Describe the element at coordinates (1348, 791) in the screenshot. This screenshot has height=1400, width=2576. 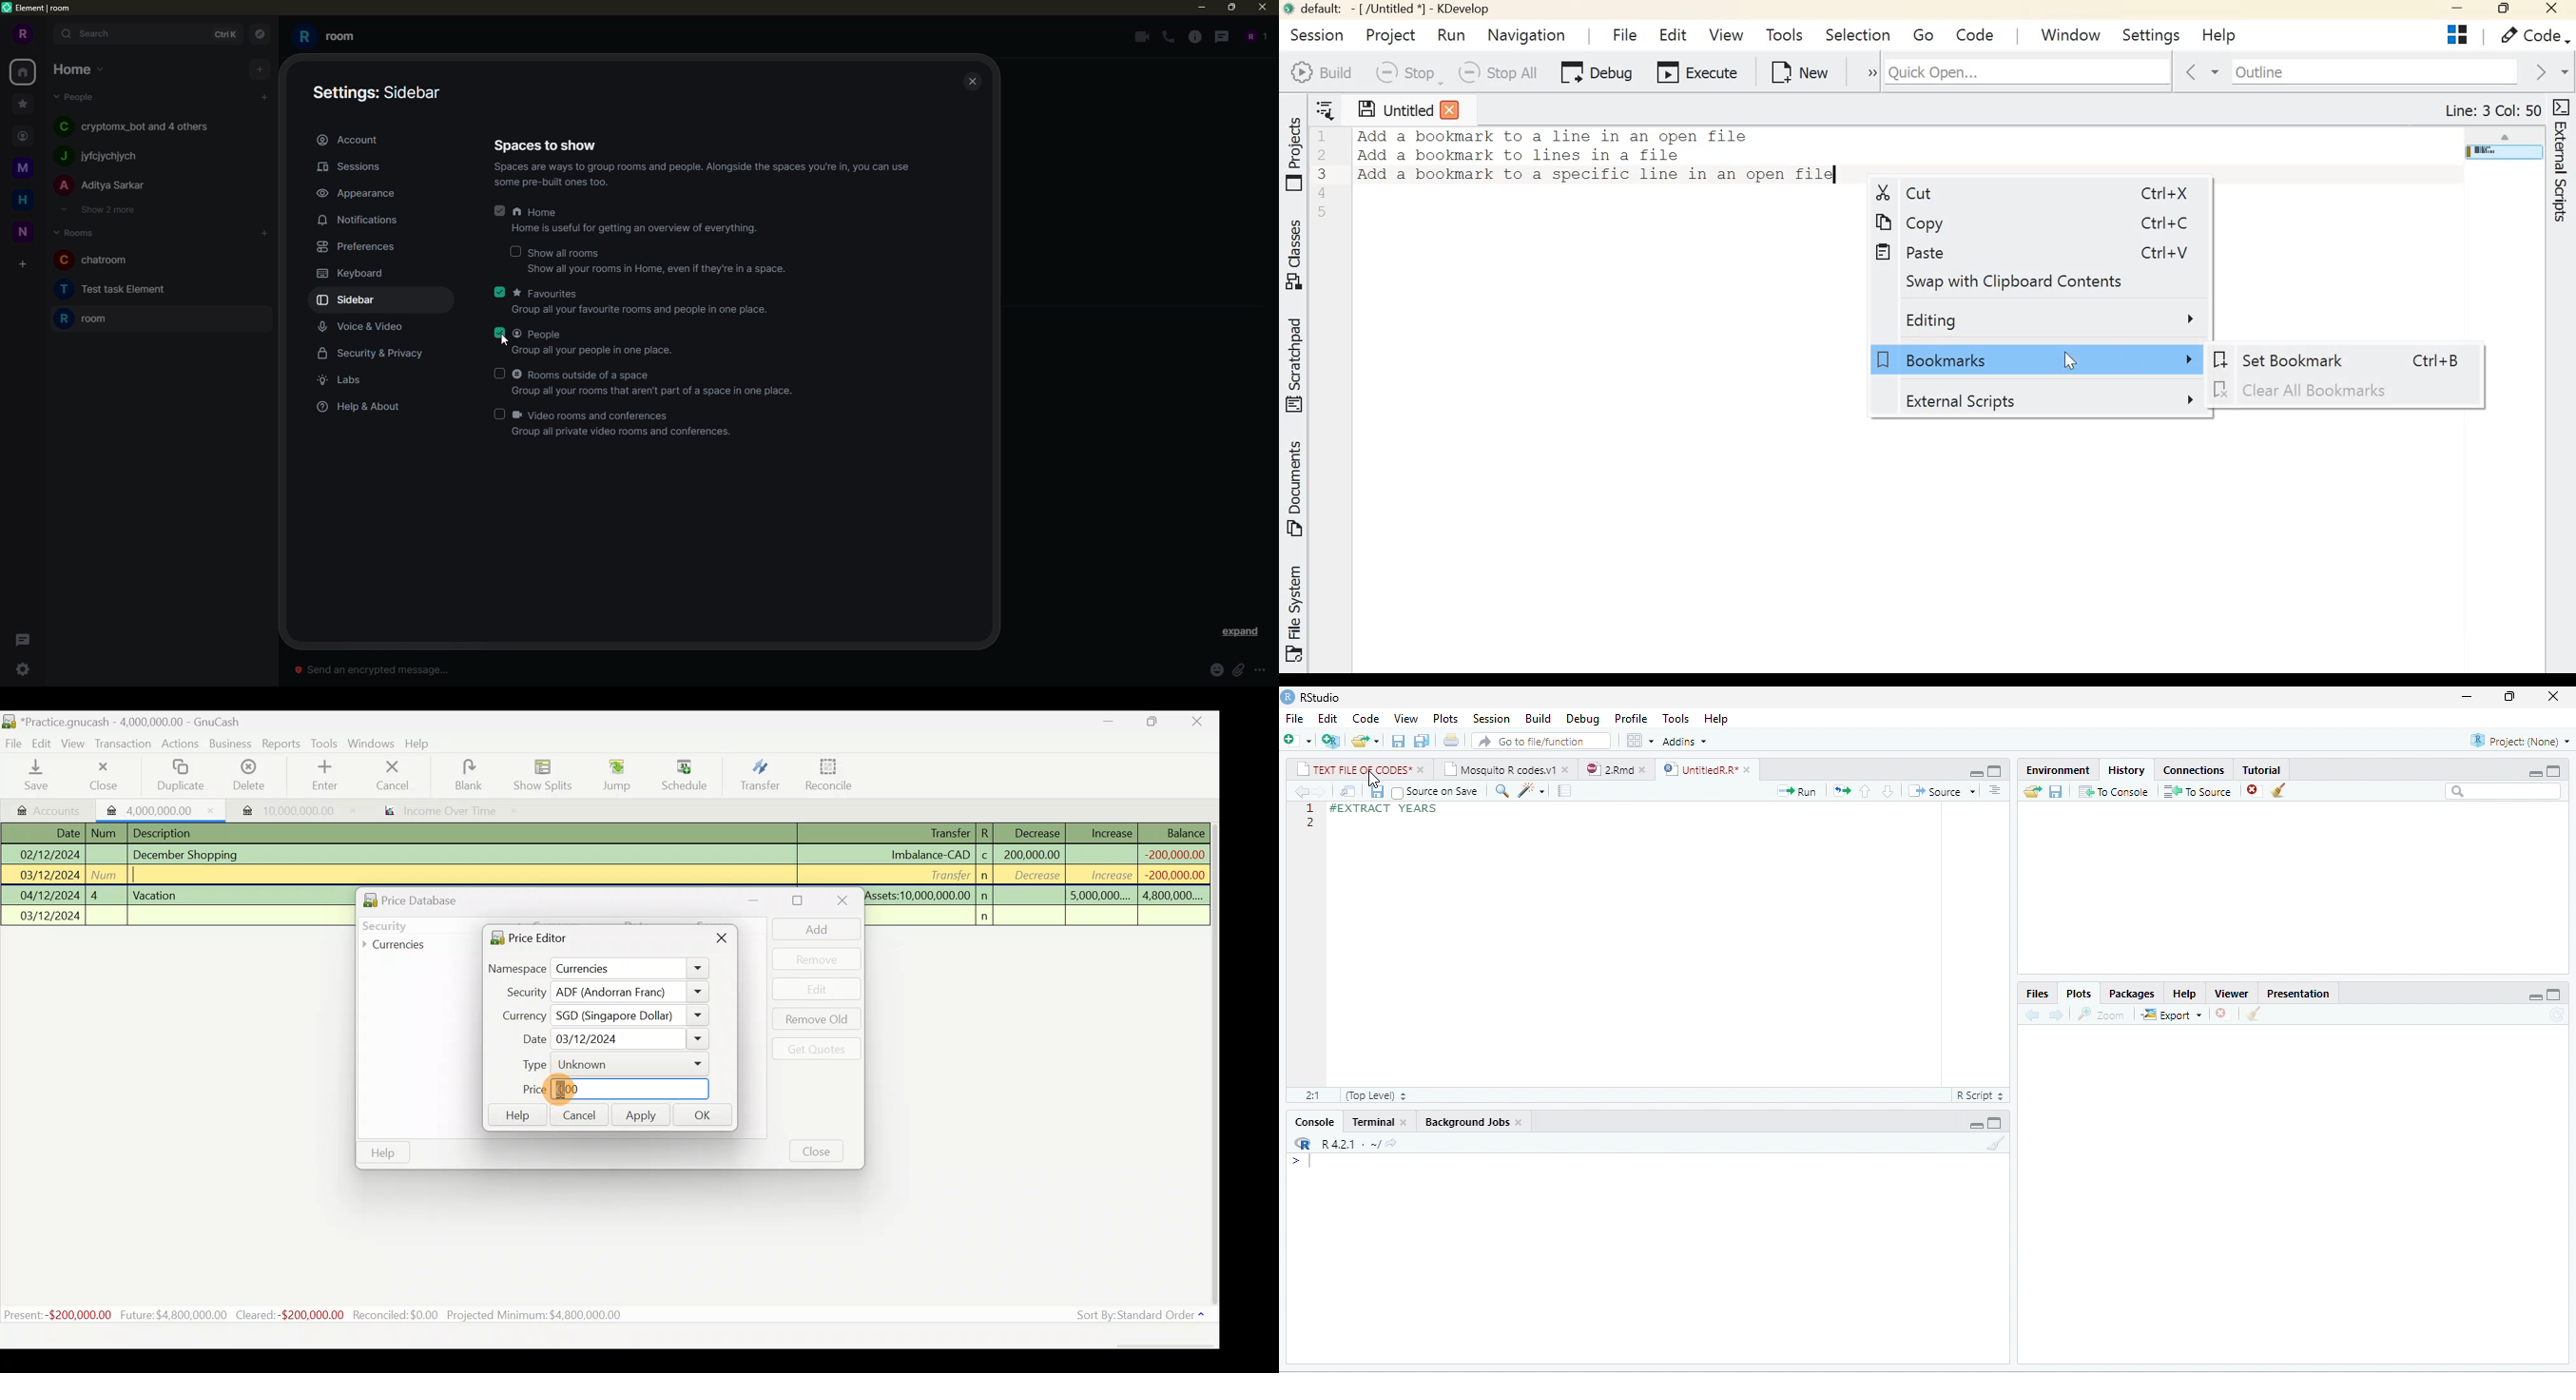
I see `open in new window` at that location.